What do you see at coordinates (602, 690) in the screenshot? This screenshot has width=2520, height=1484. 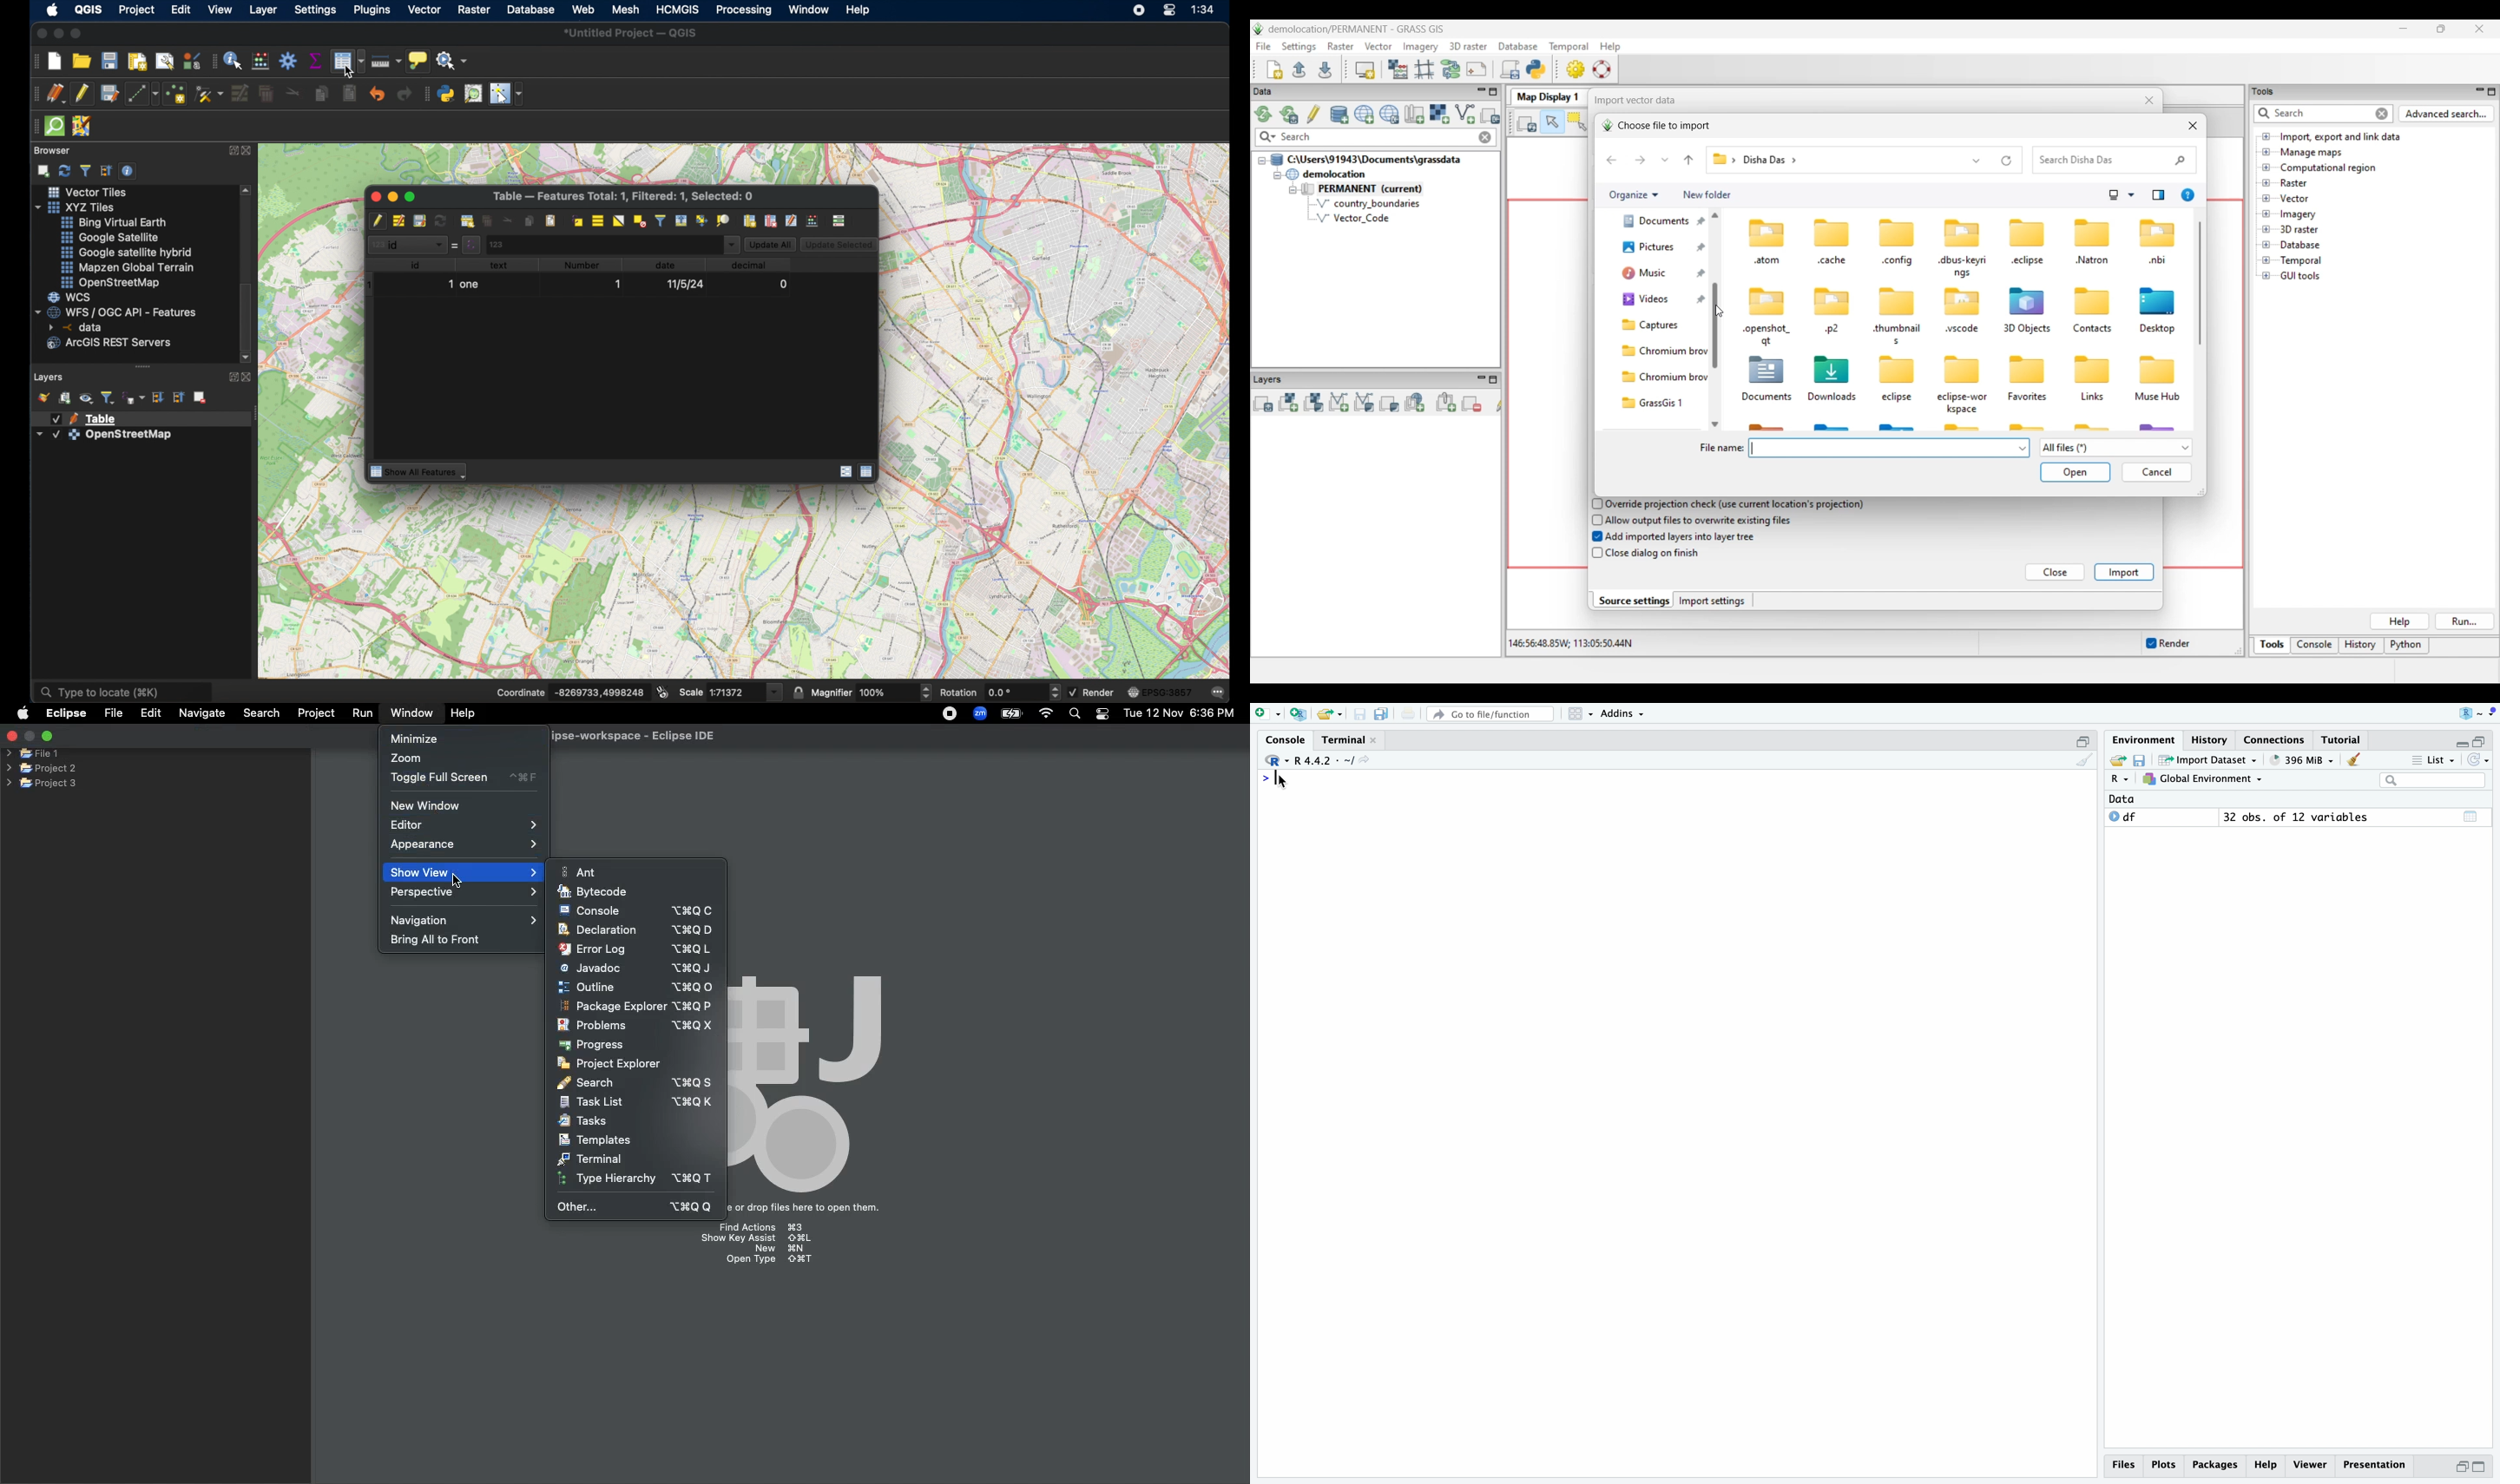 I see `coordinate value` at bounding box center [602, 690].